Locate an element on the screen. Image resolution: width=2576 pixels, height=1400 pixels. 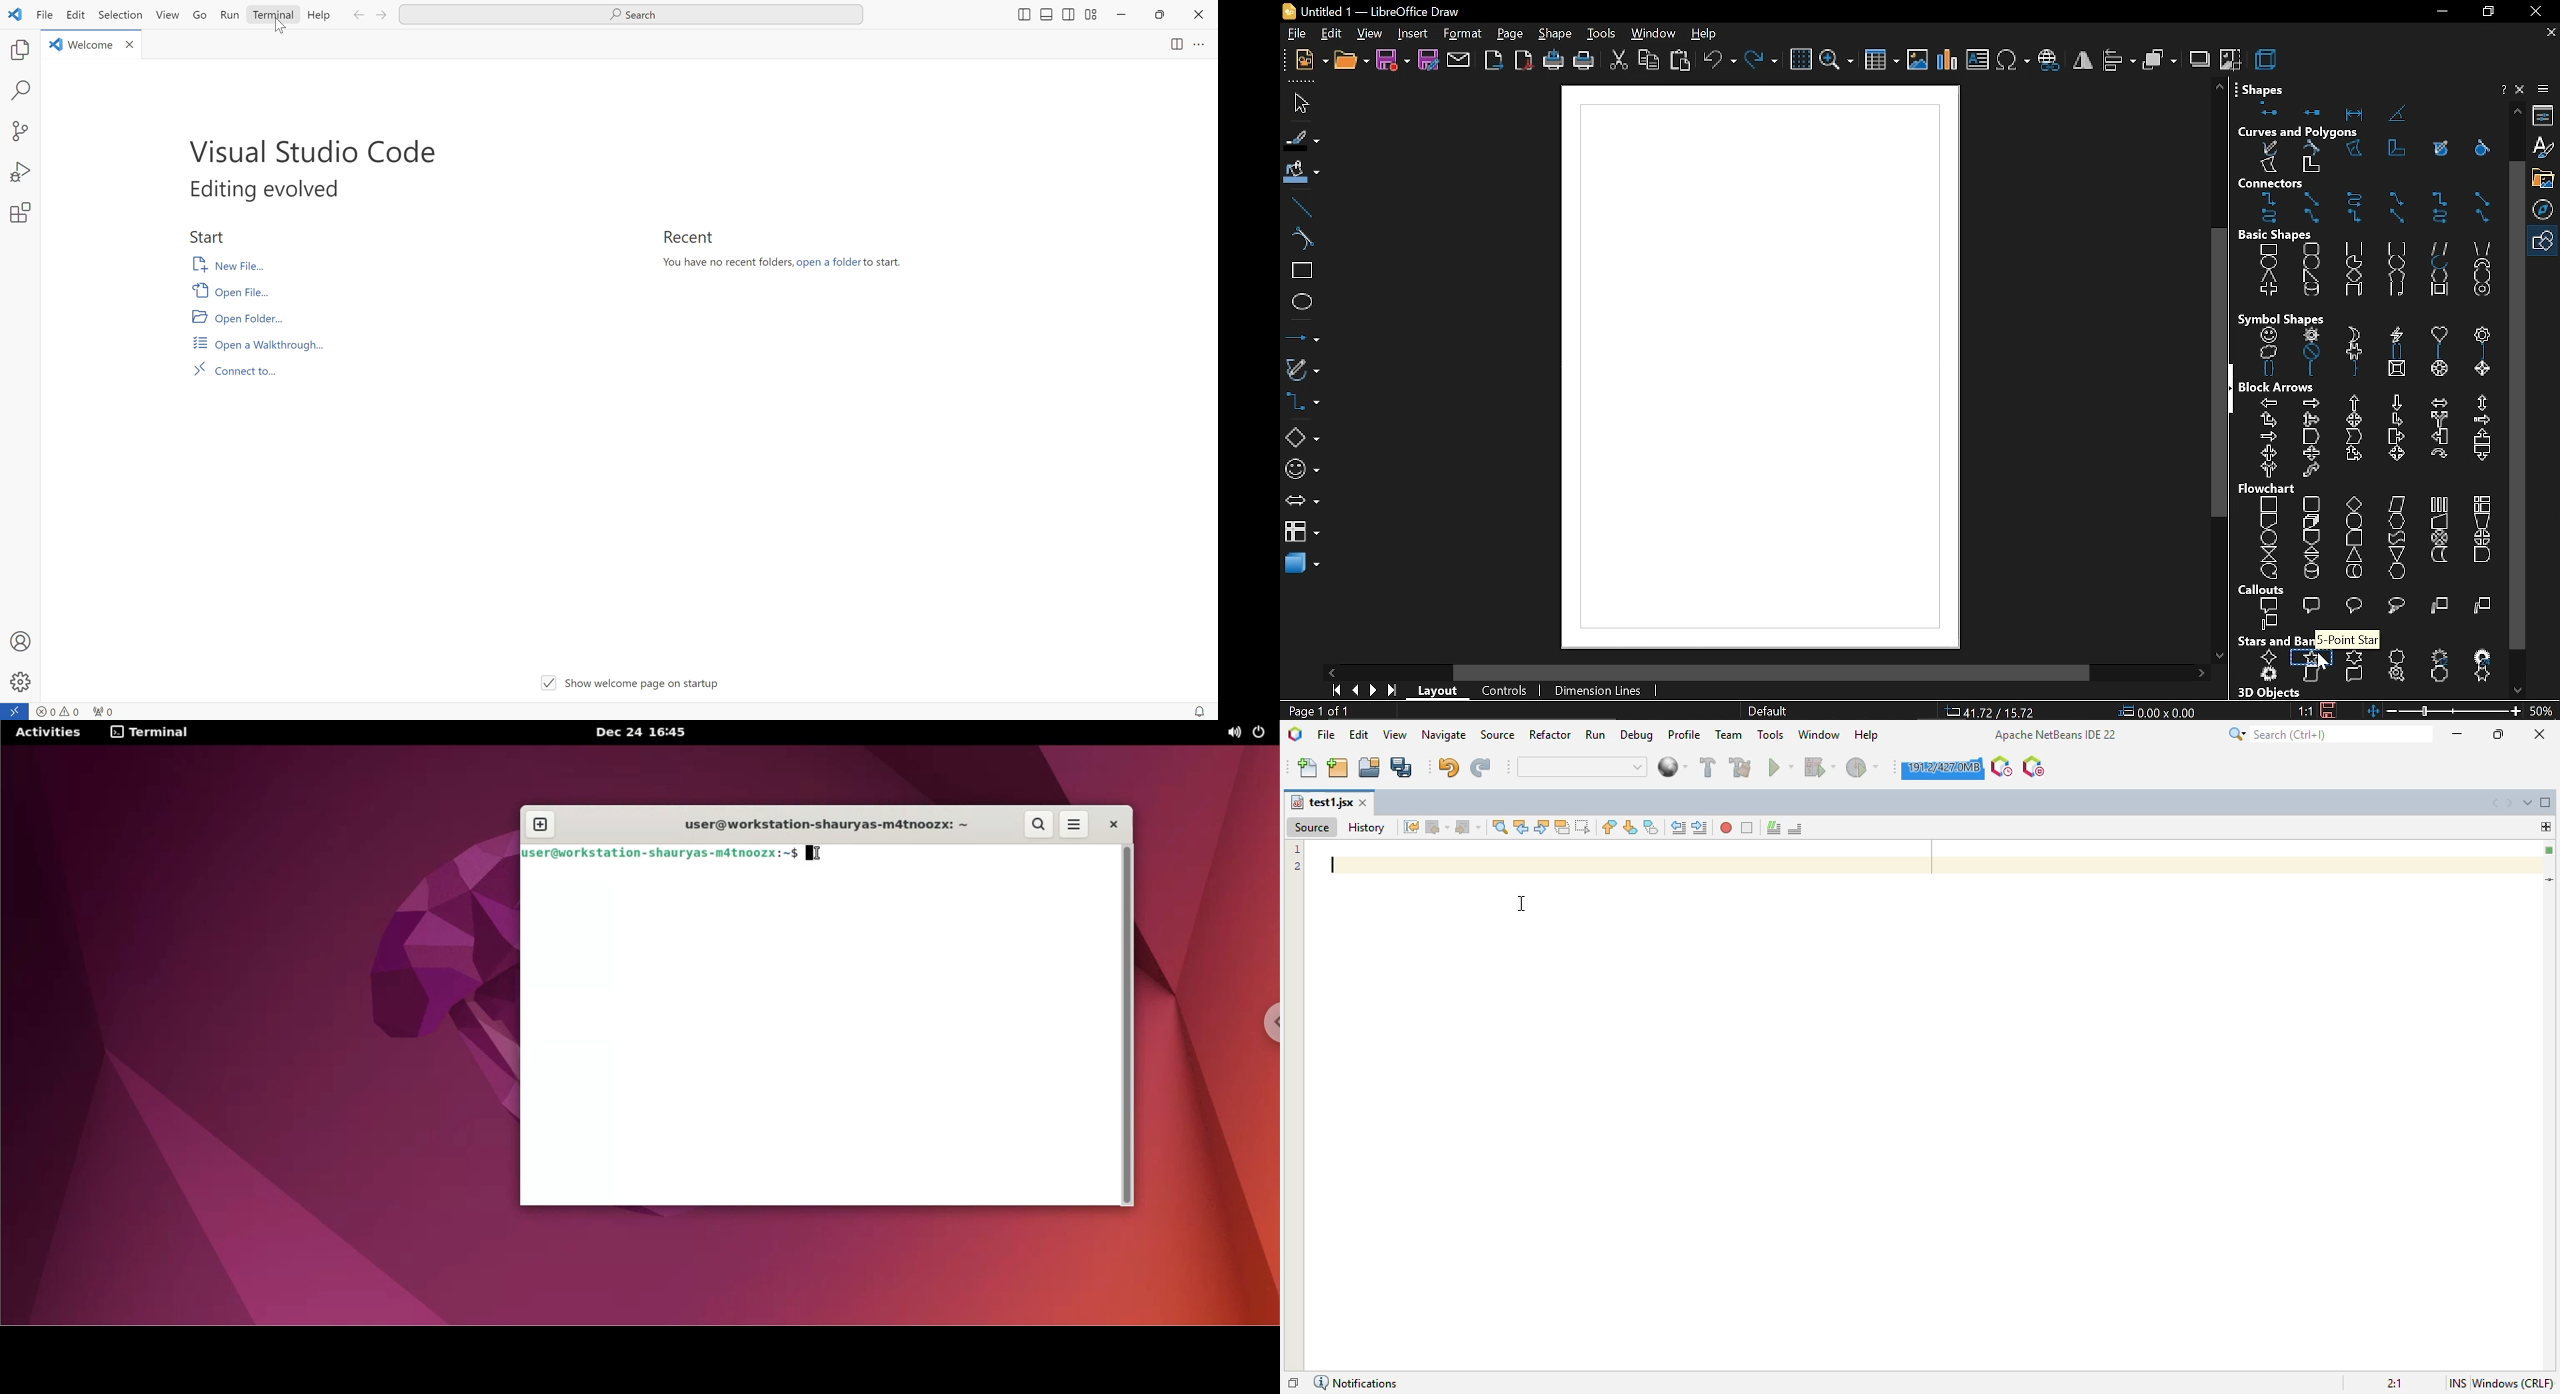
You have no recent folders, open a folder to start. is located at coordinates (787, 264).